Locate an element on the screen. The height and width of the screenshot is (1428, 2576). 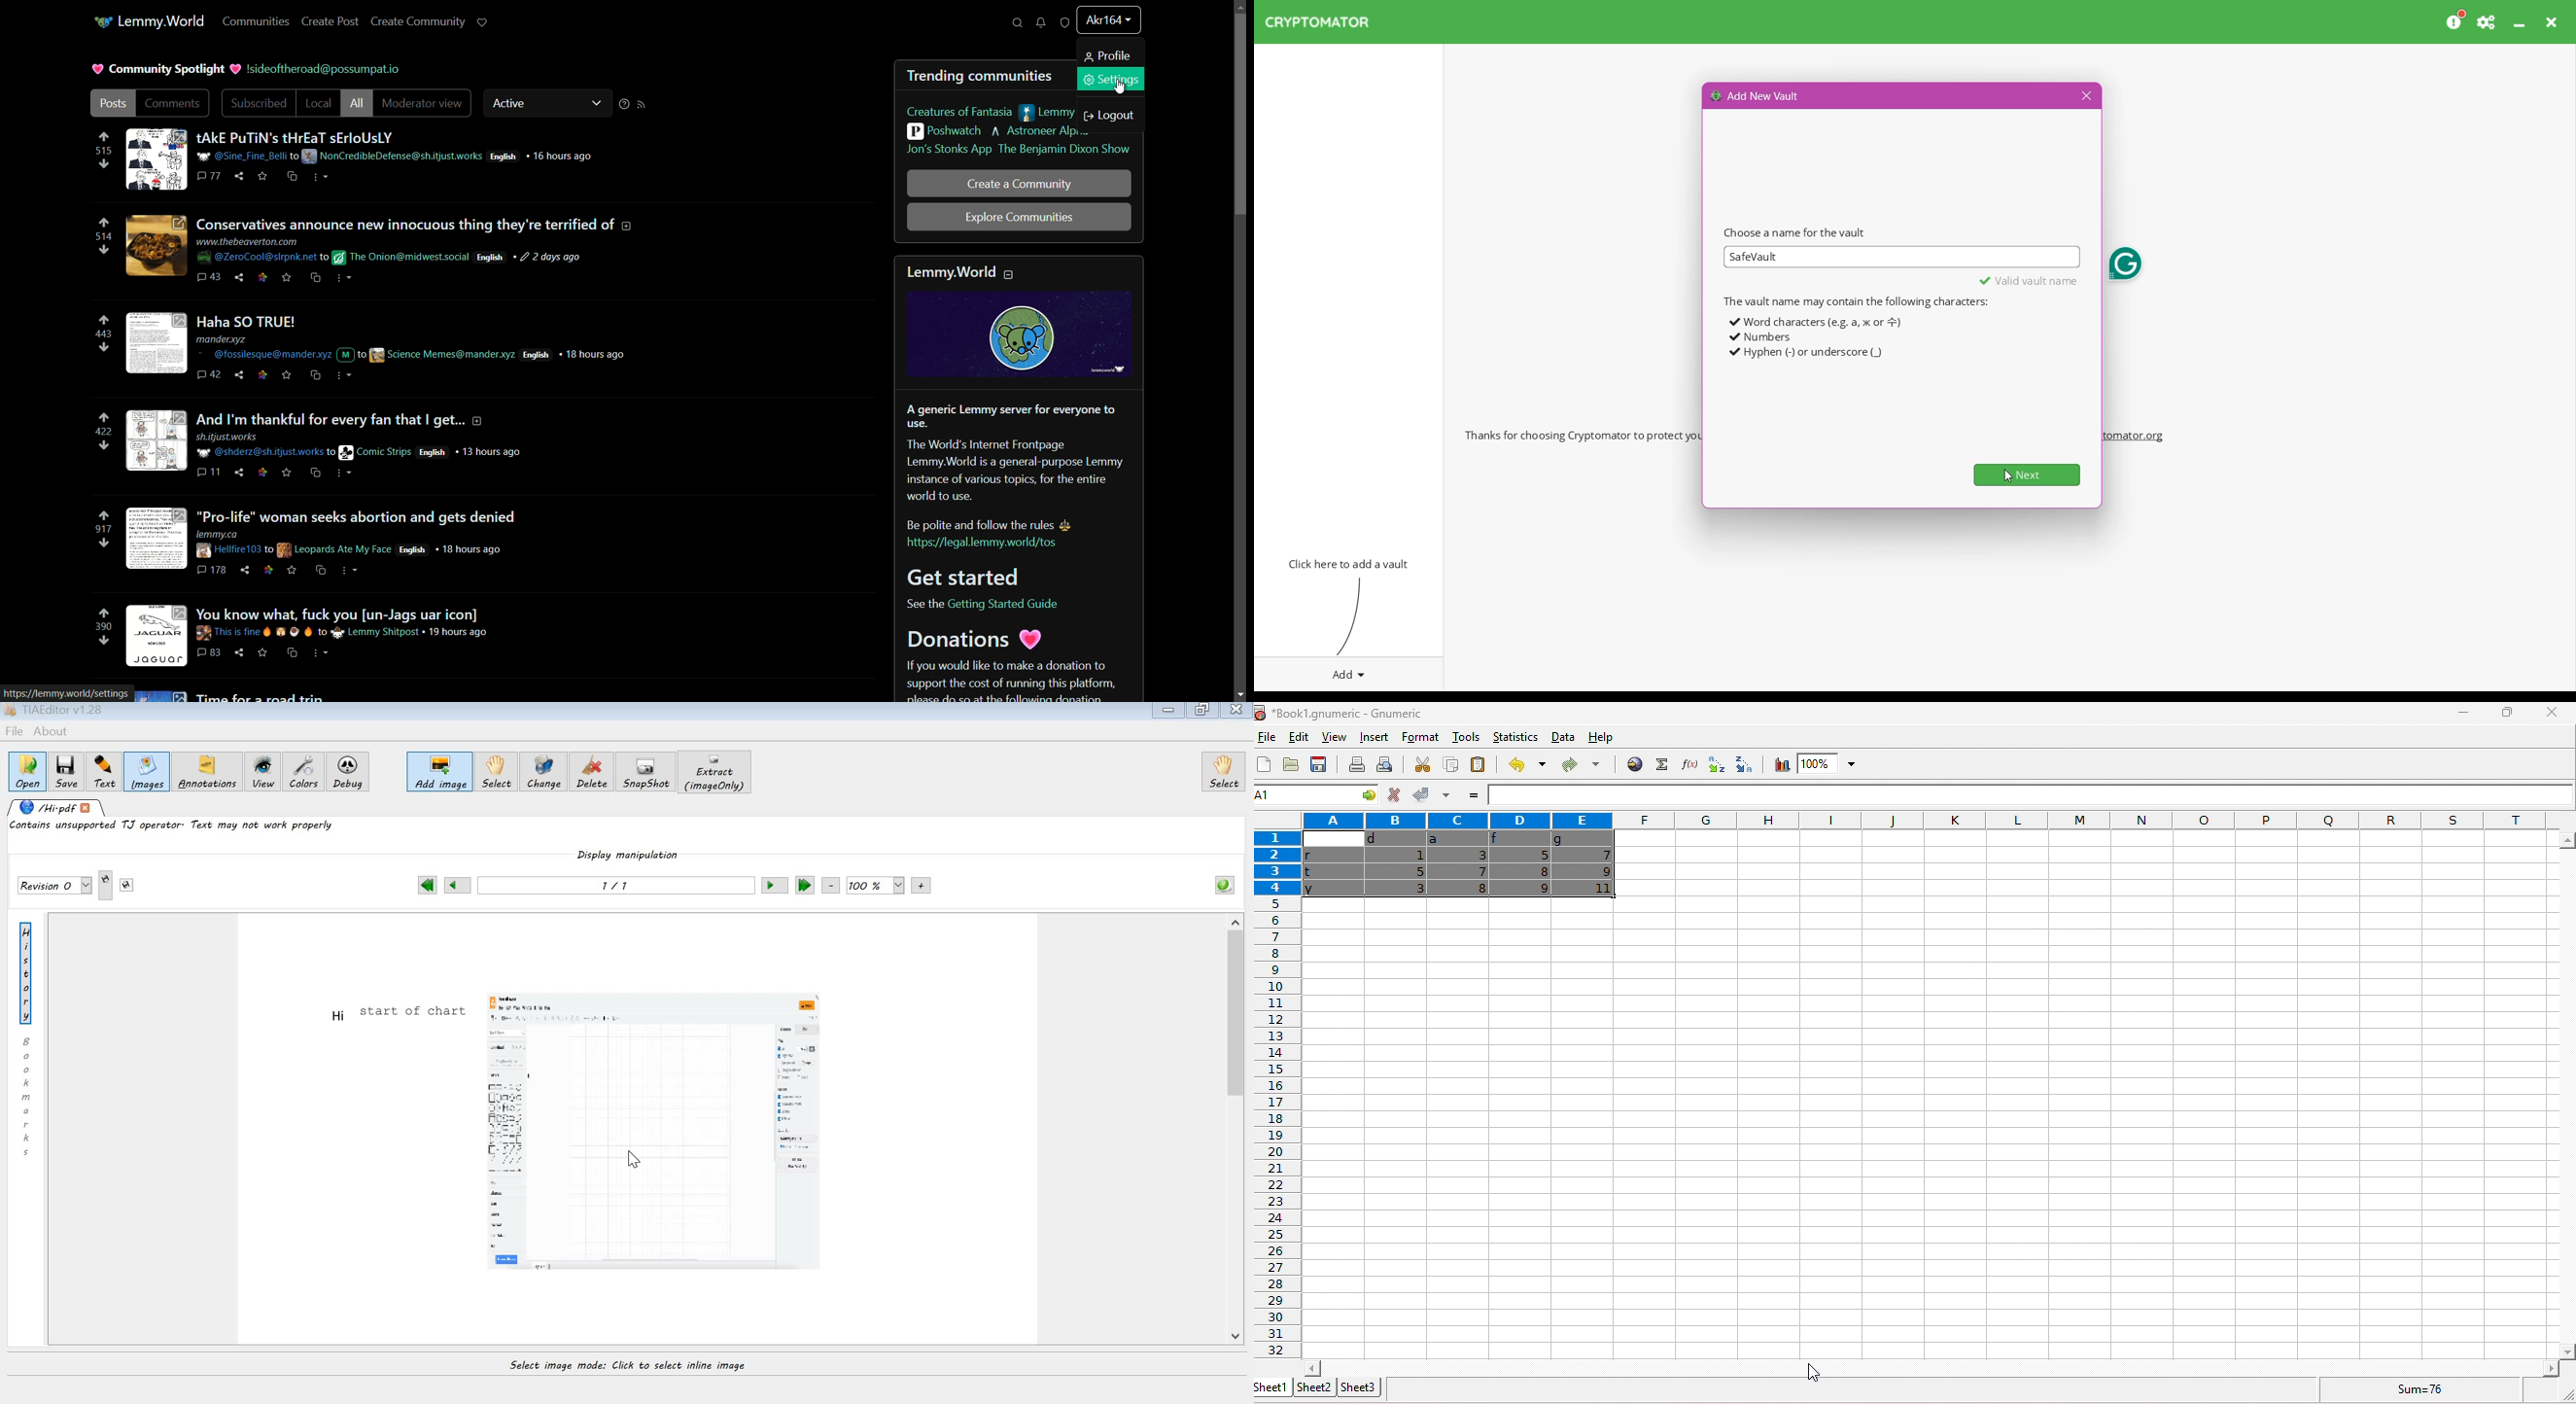
colors is located at coordinates (304, 771).